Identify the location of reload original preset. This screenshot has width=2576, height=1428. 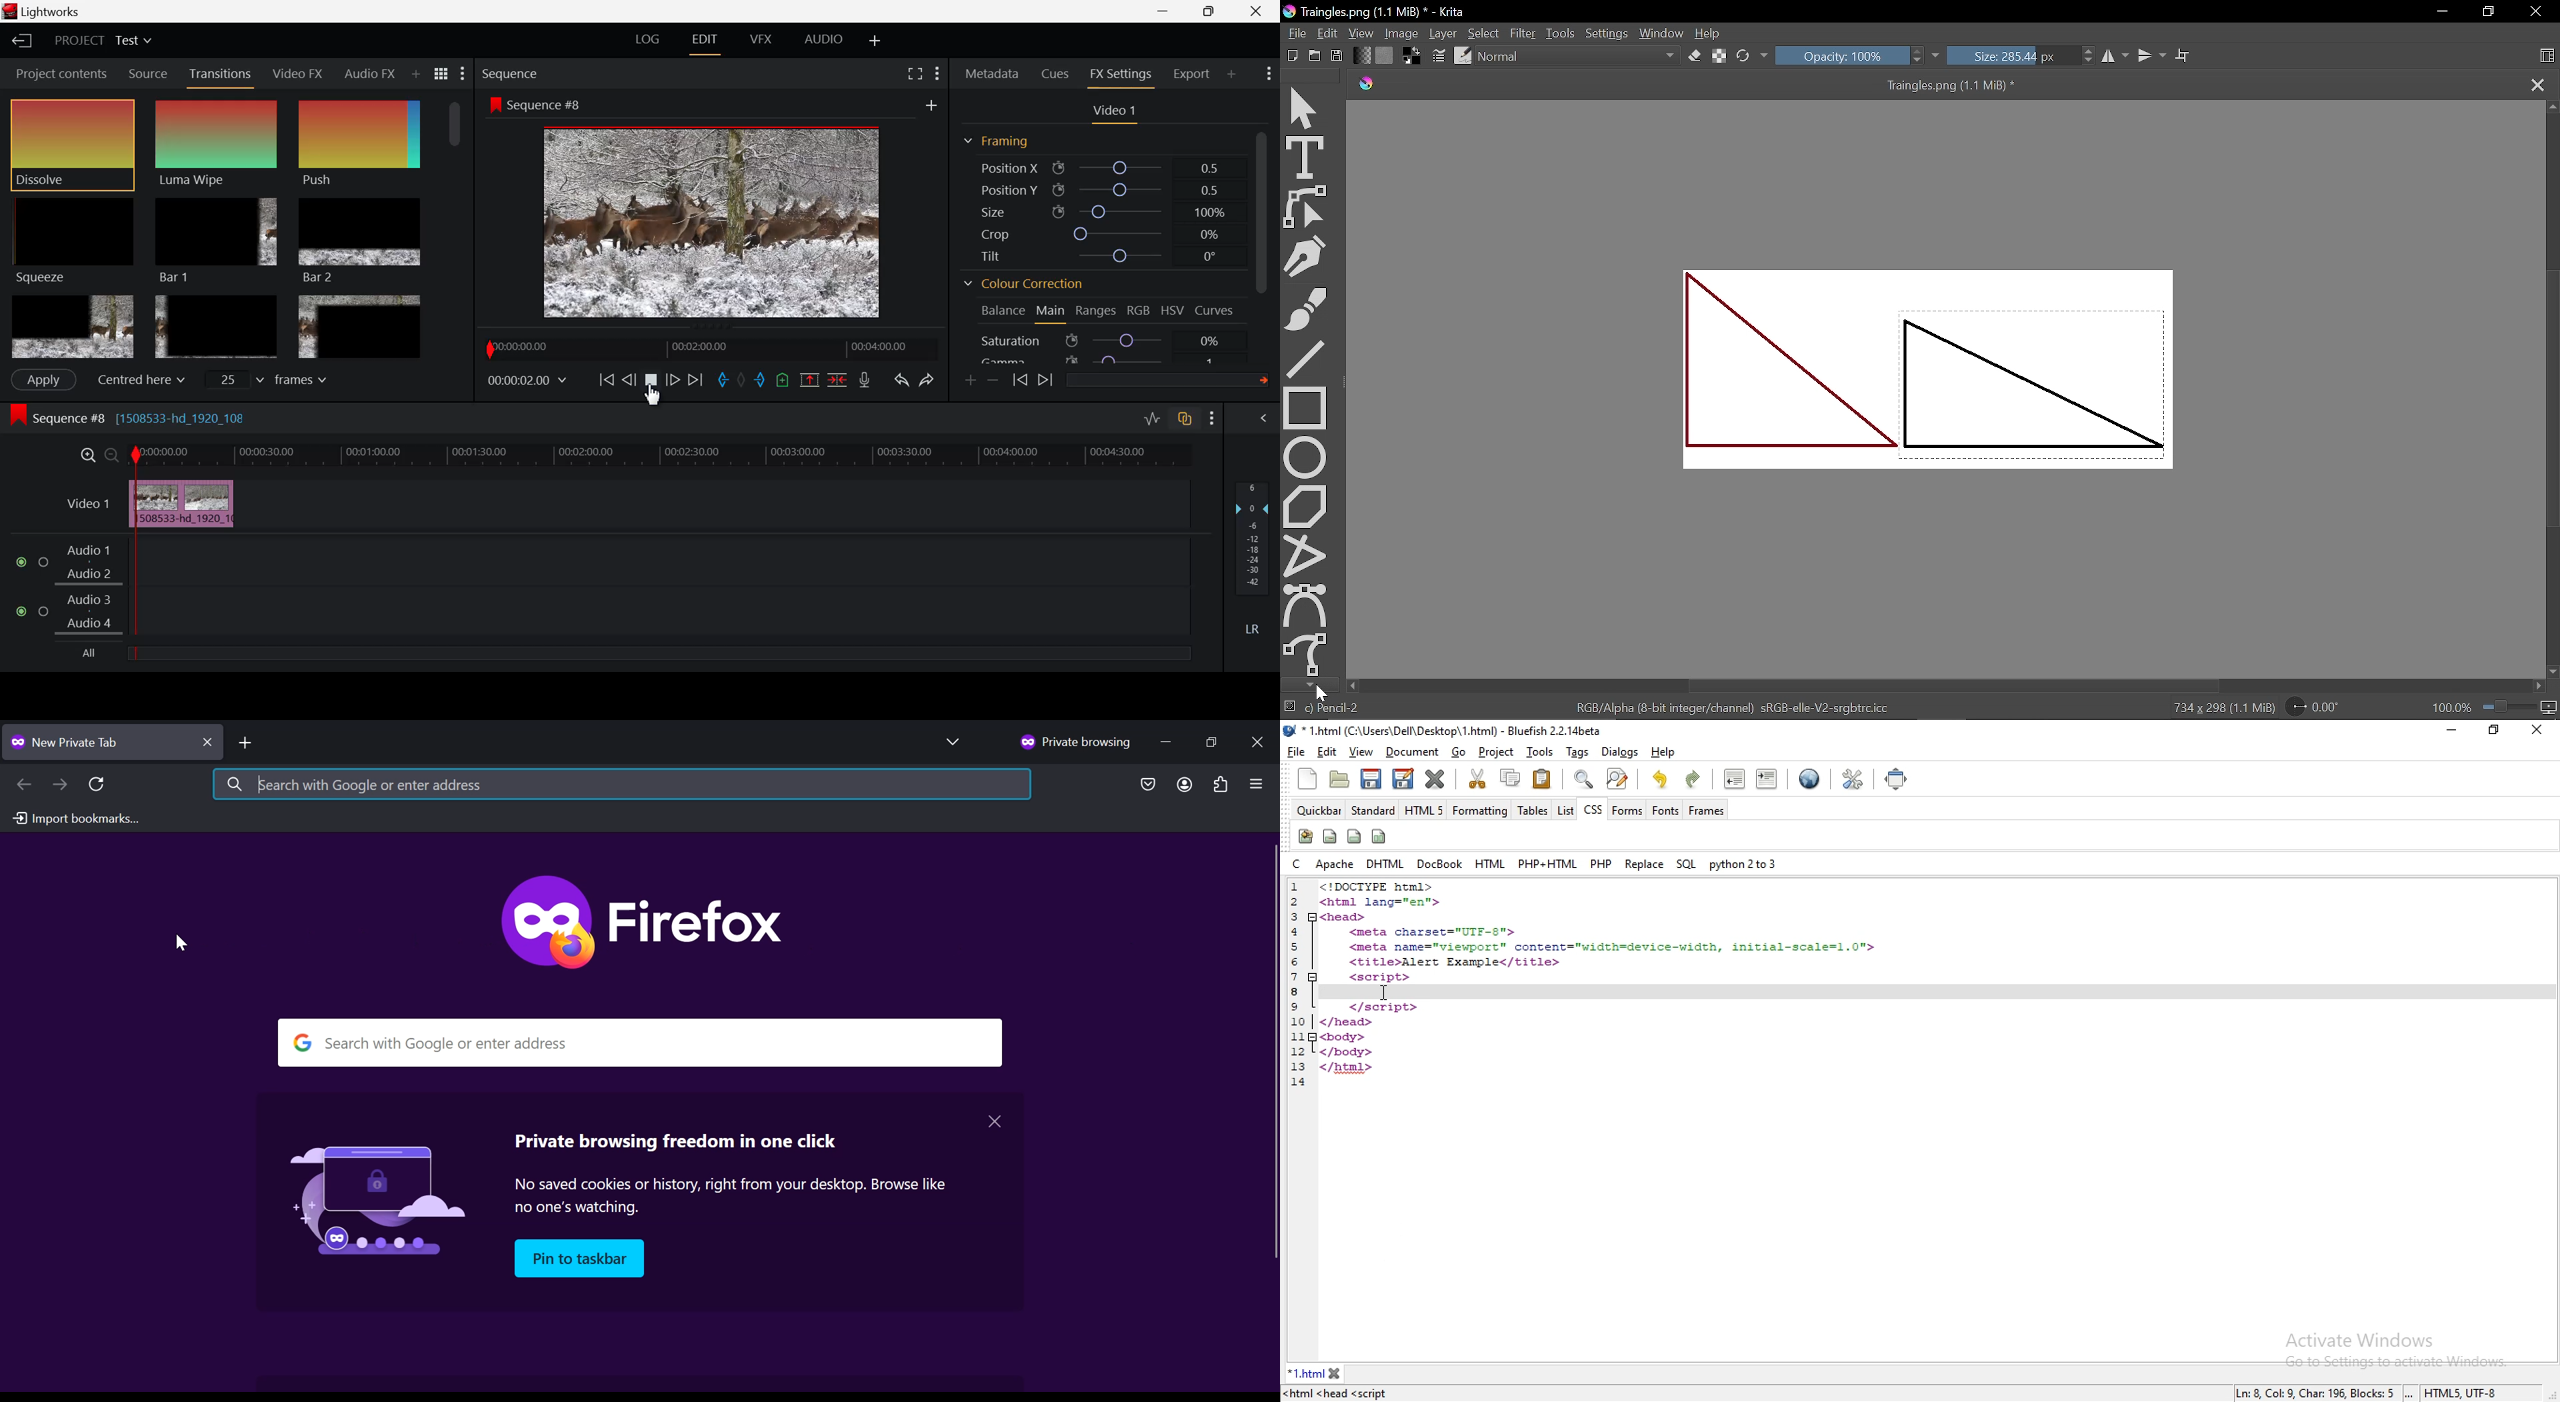
(1744, 57).